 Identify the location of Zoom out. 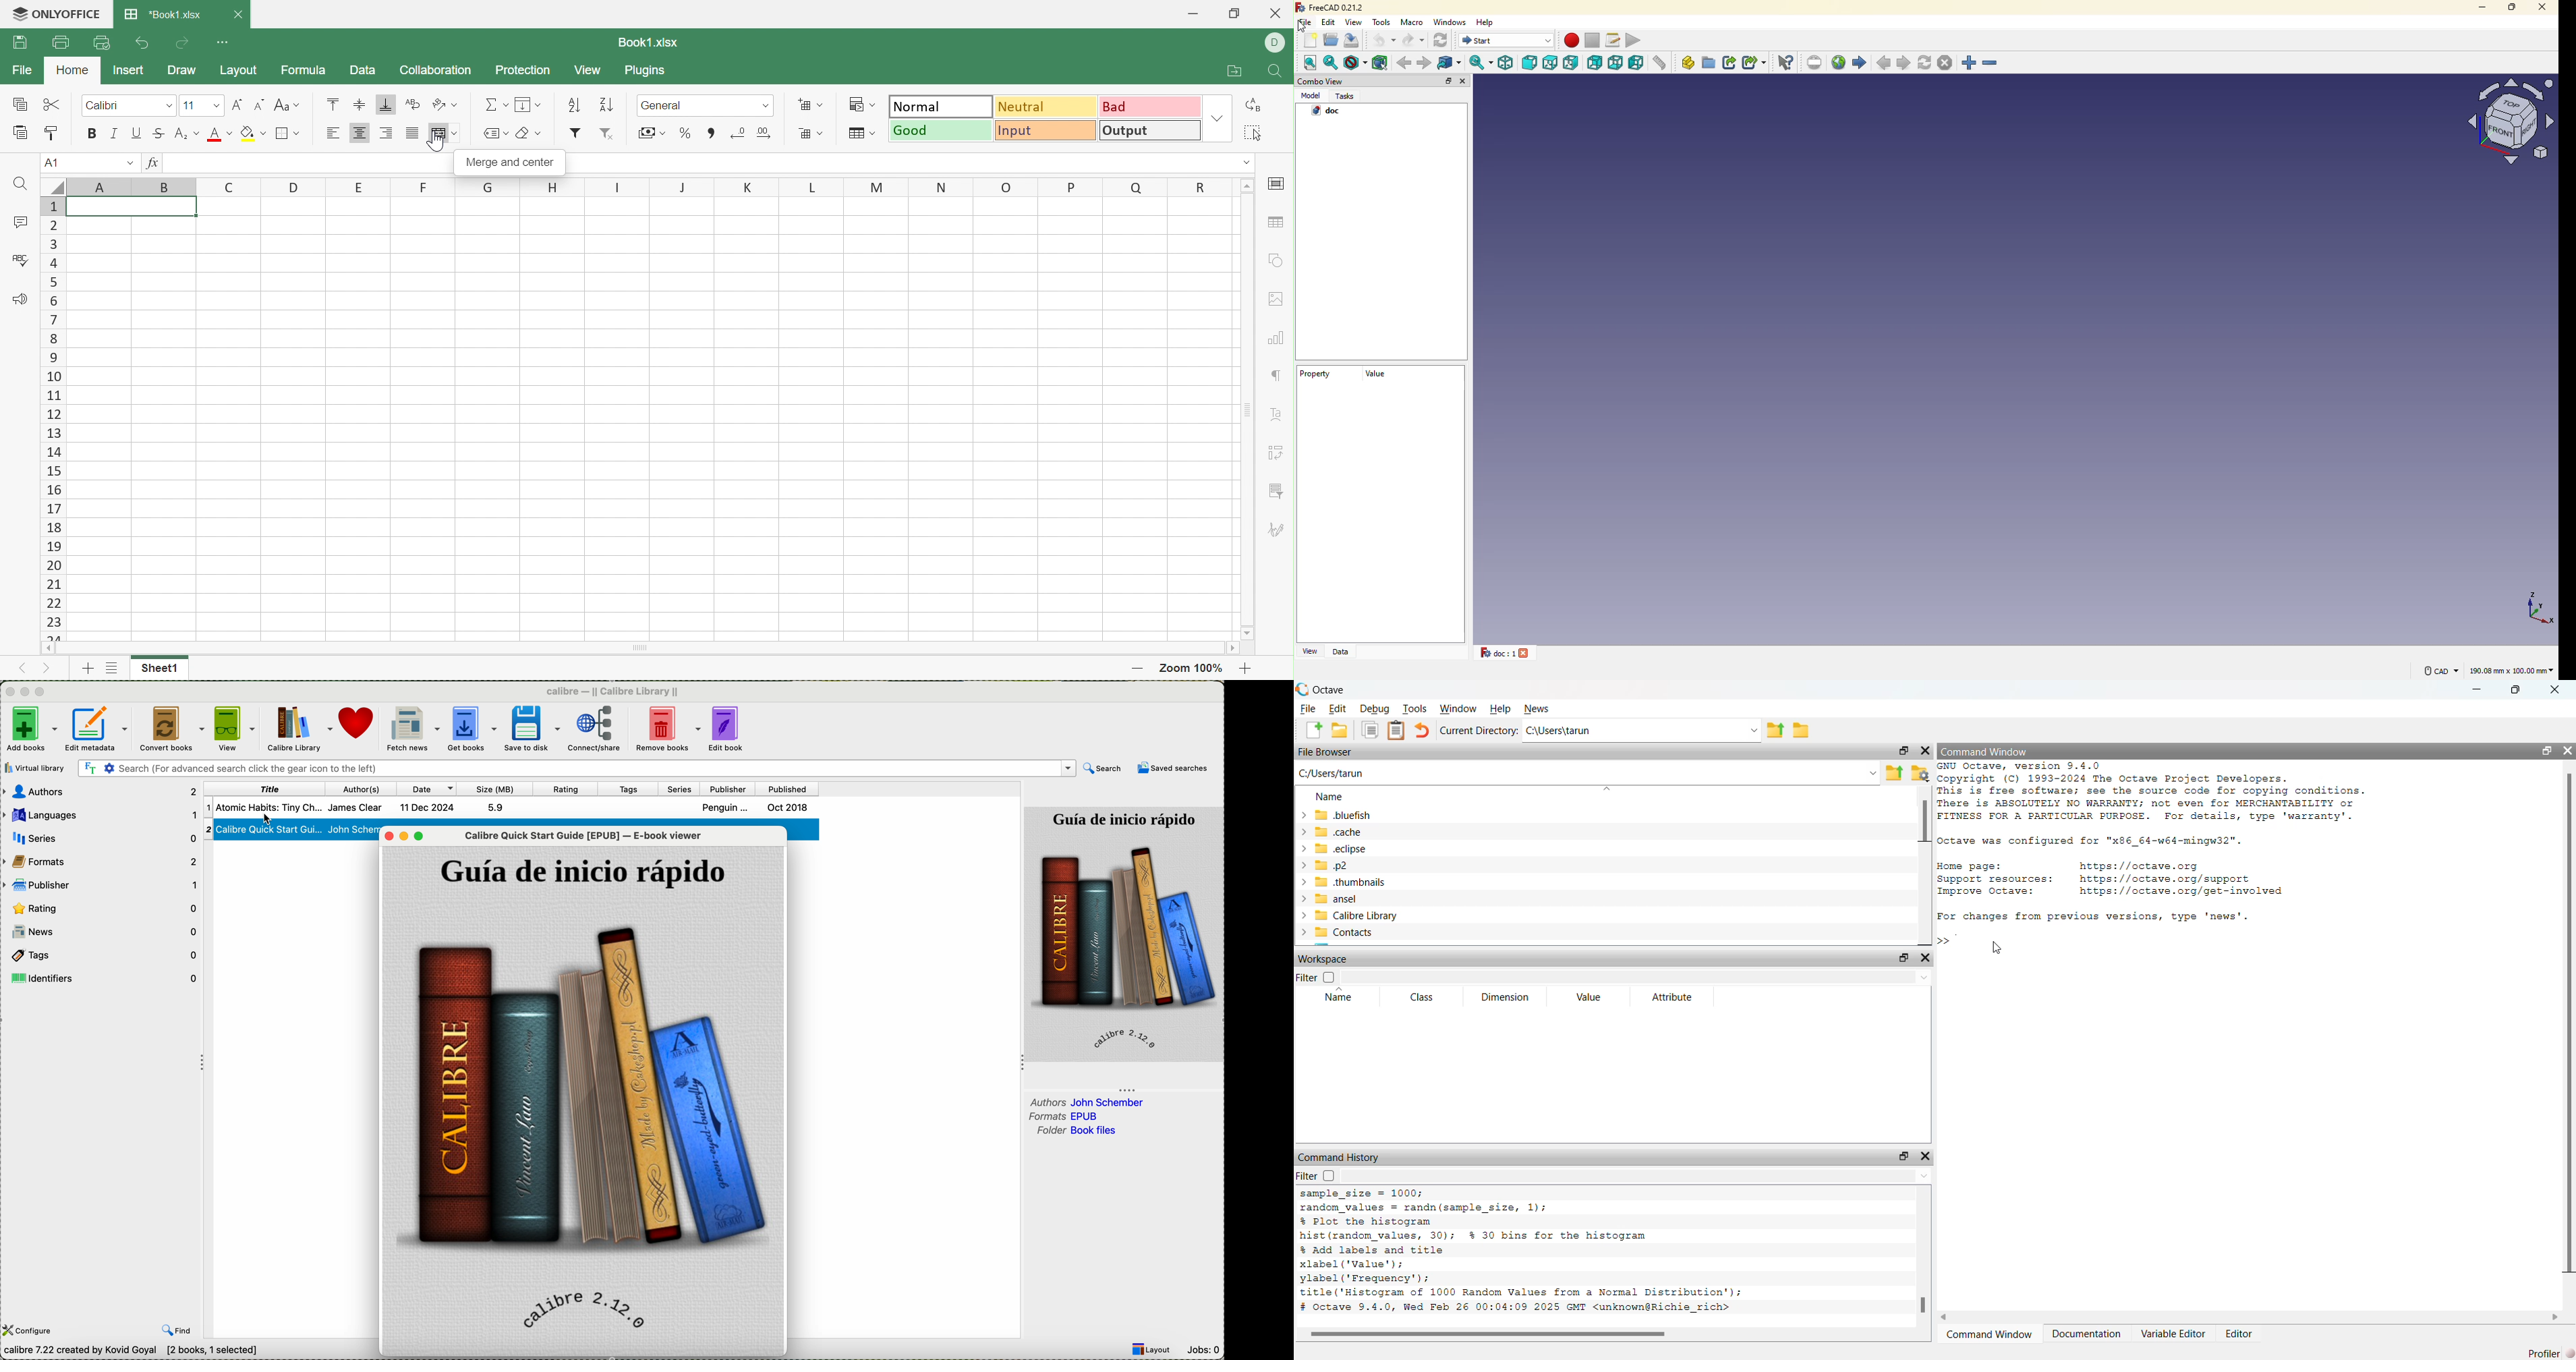
(1140, 667).